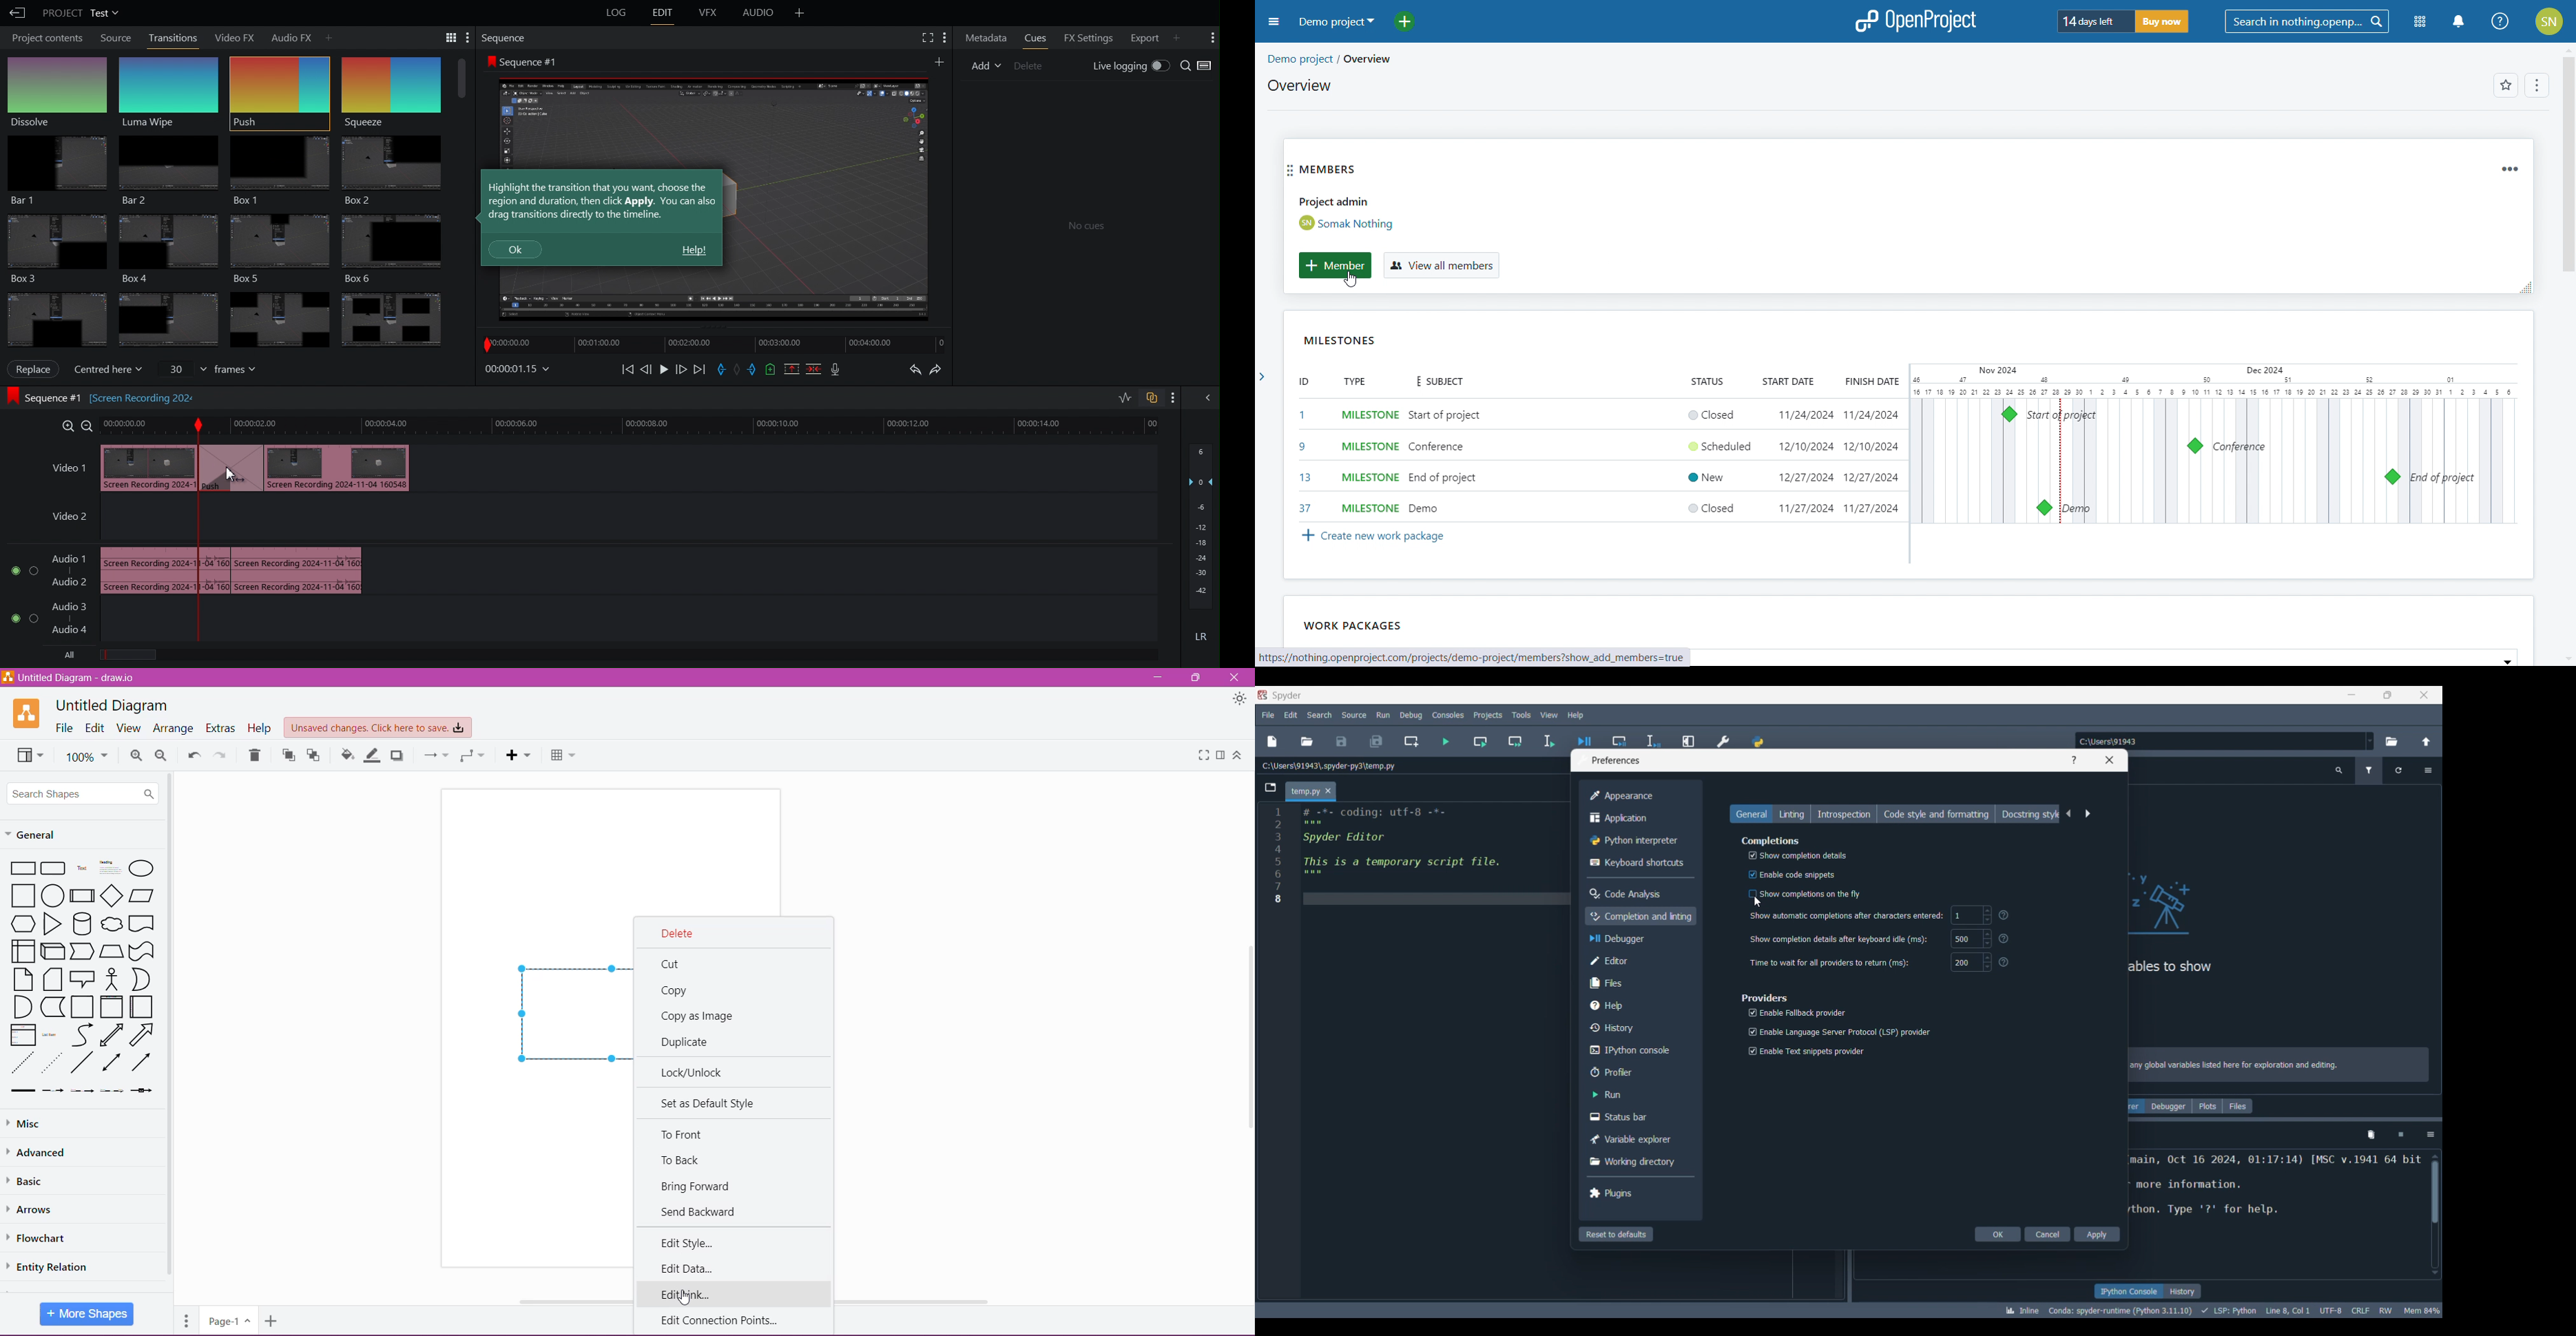 This screenshot has height=1344, width=2576. Describe the element at coordinates (2007, 916) in the screenshot. I see `` at that location.